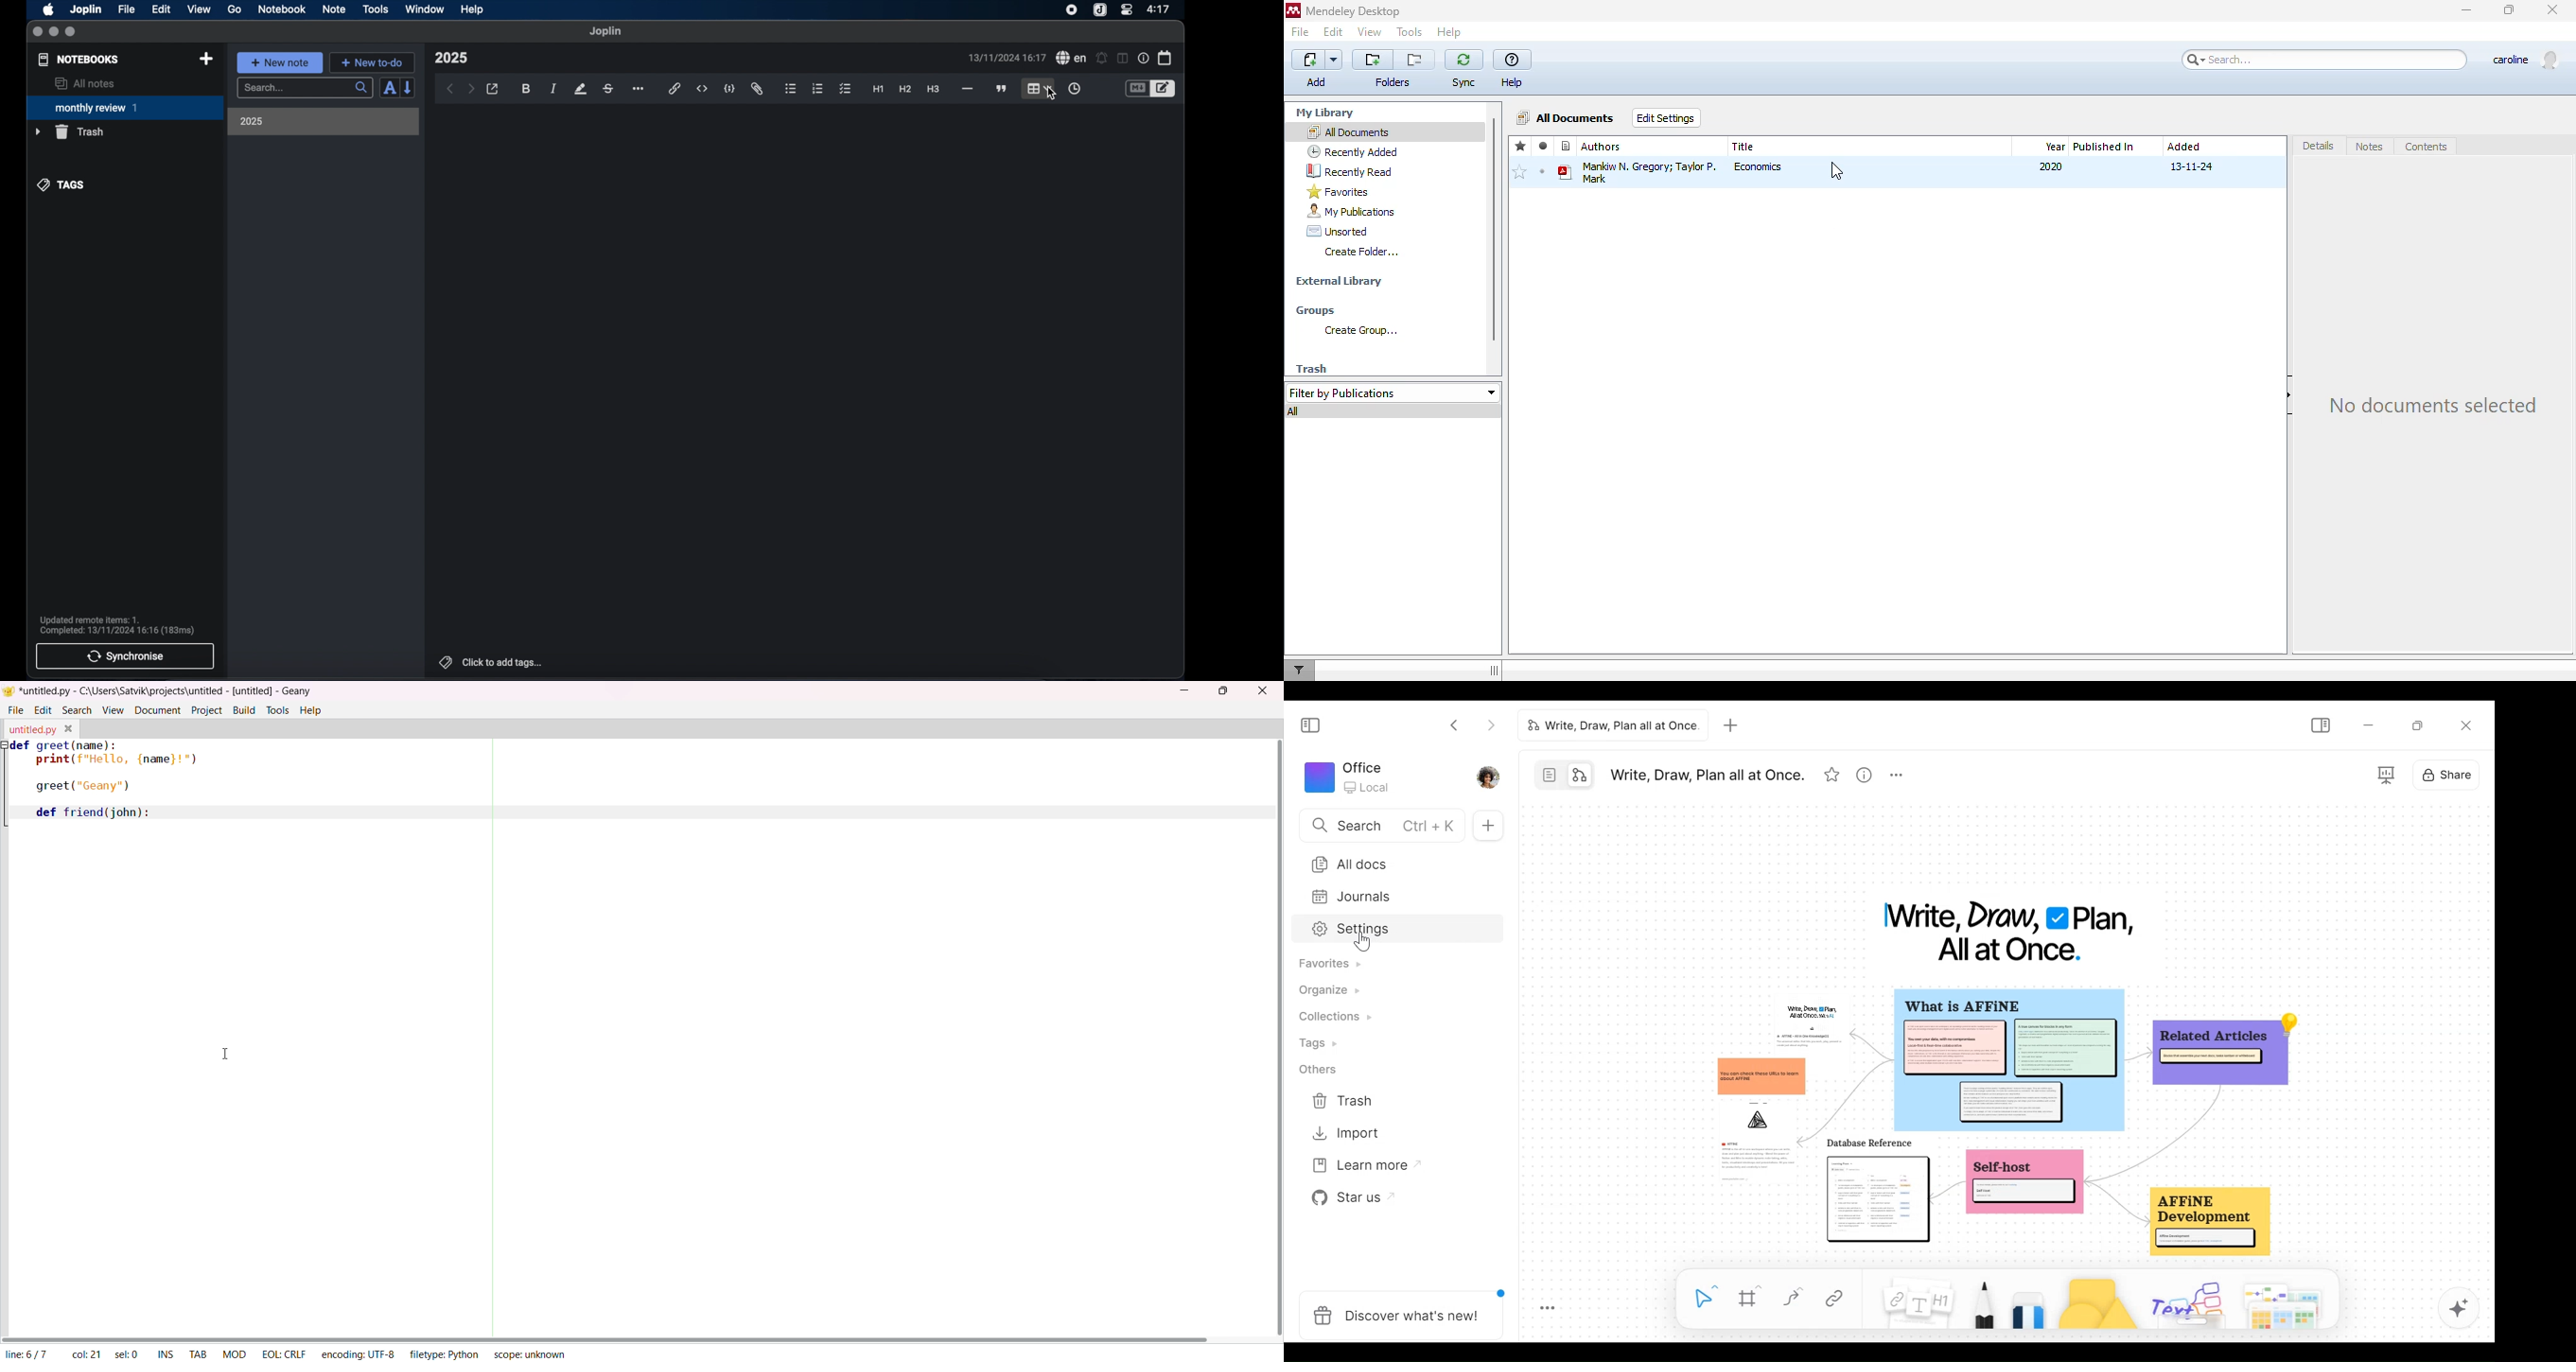 Image resolution: width=2576 pixels, height=1372 pixels. What do you see at coordinates (473, 9) in the screenshot?
I see `help` at bounding box center [473, 9].